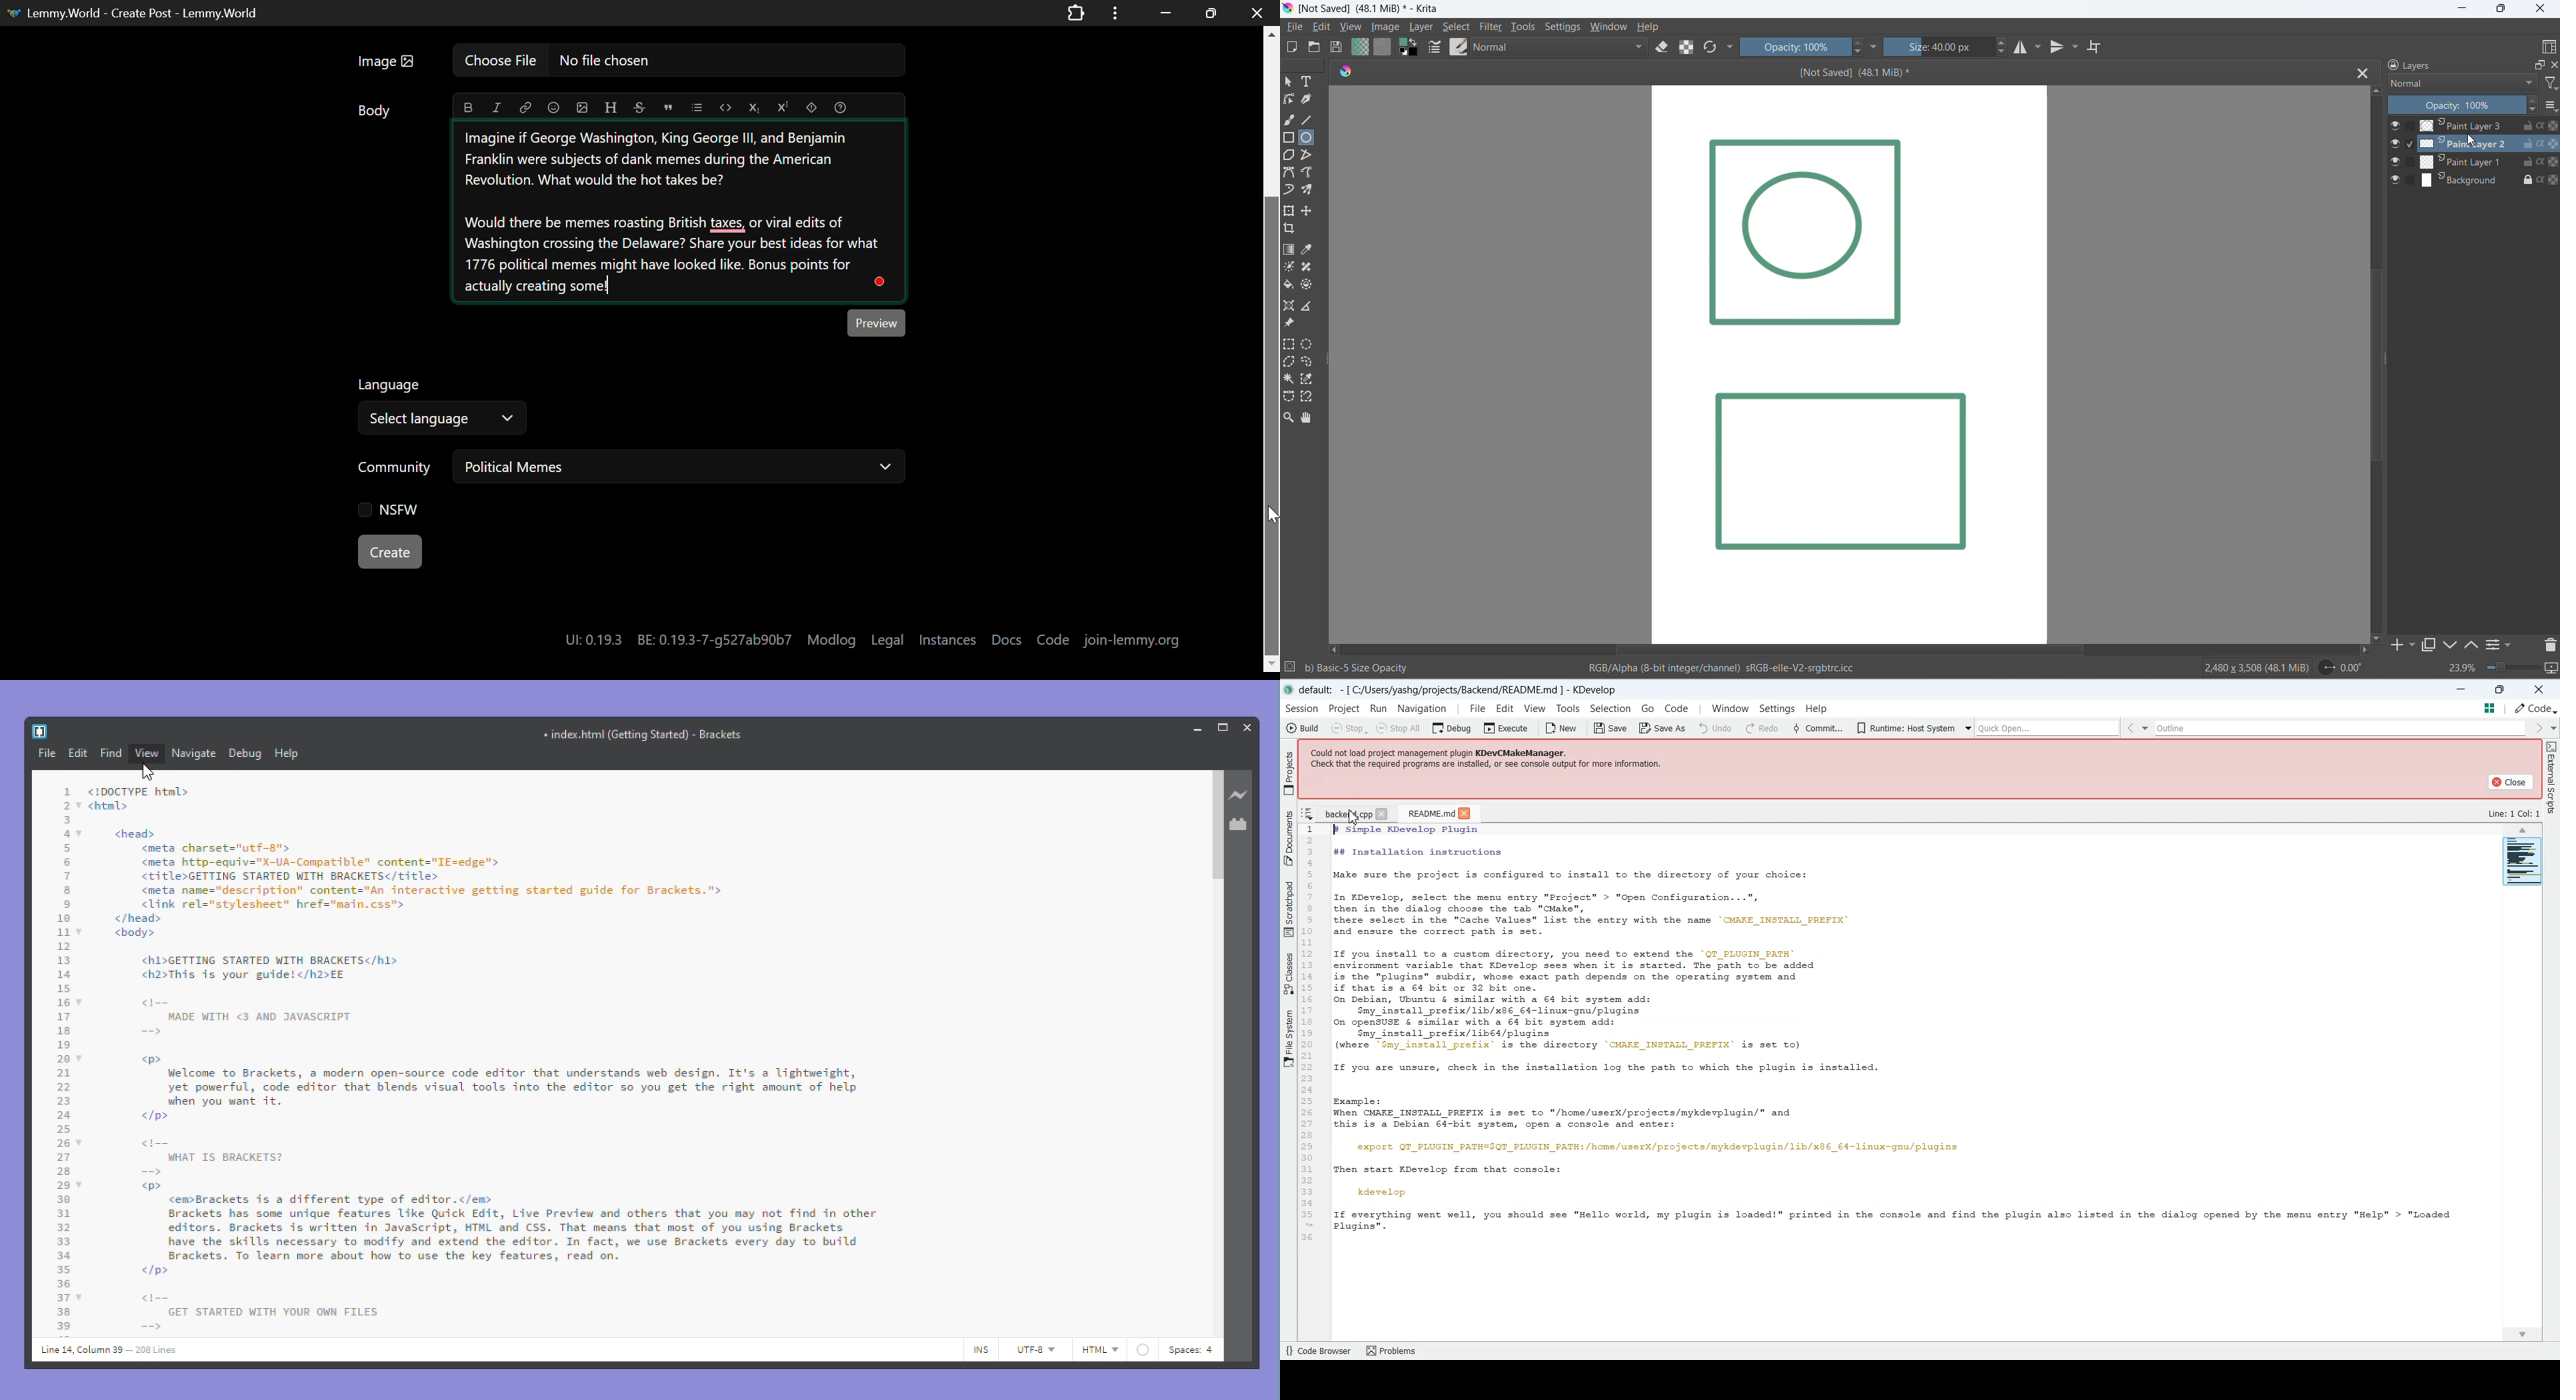 This screenshot has height=1400, width=2576. Describe the element at coordinates (2461, 83) in the screenshot. I see `layer type` at that location.